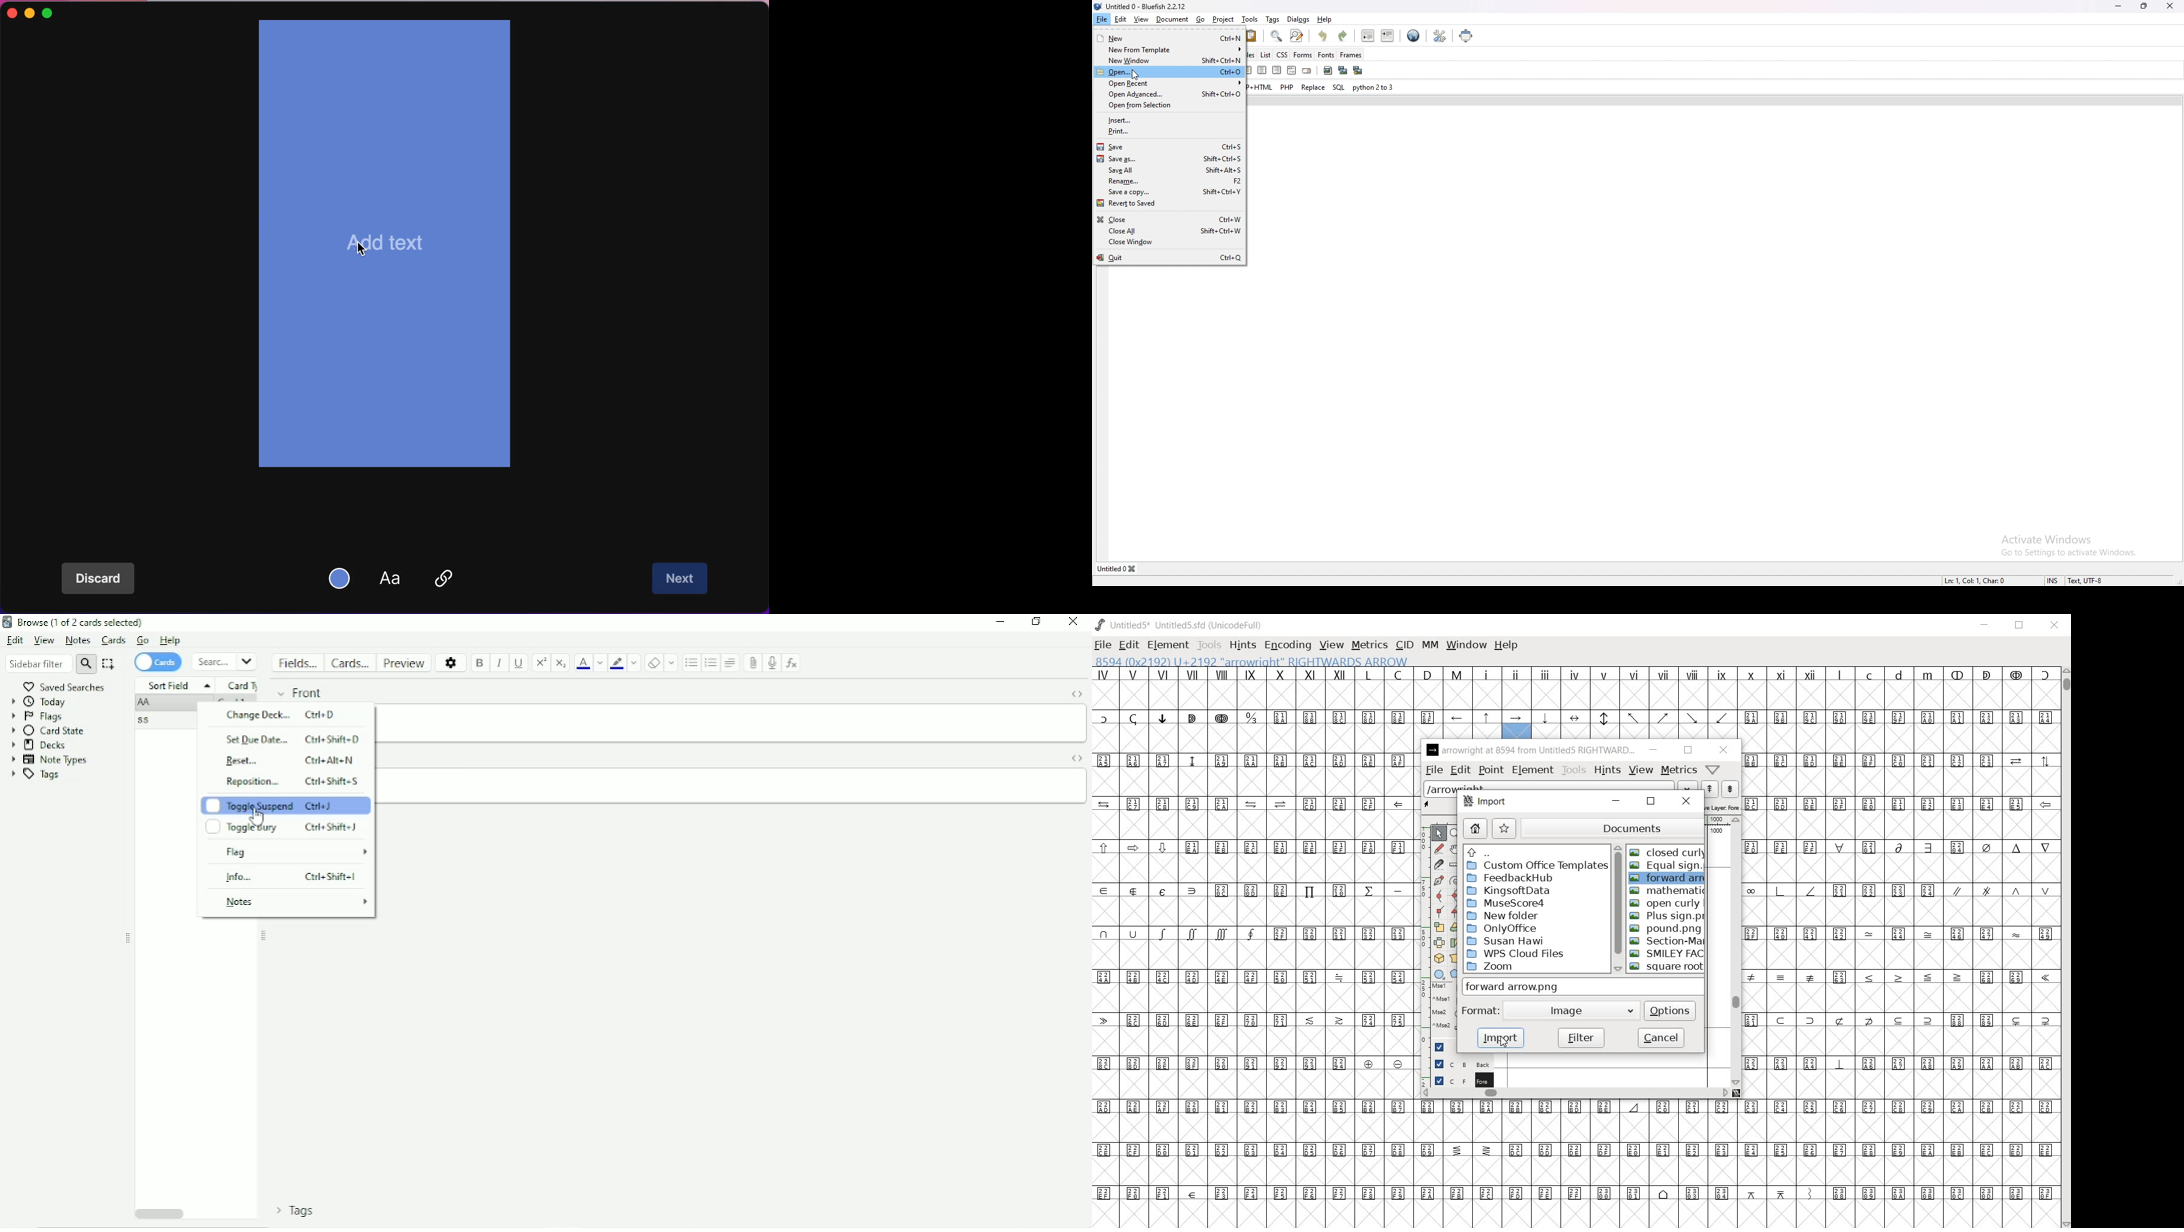 Image resolution: width=2184 pixels, height=1232 pixels. I want to click on Unordered list, so click(692, 663).